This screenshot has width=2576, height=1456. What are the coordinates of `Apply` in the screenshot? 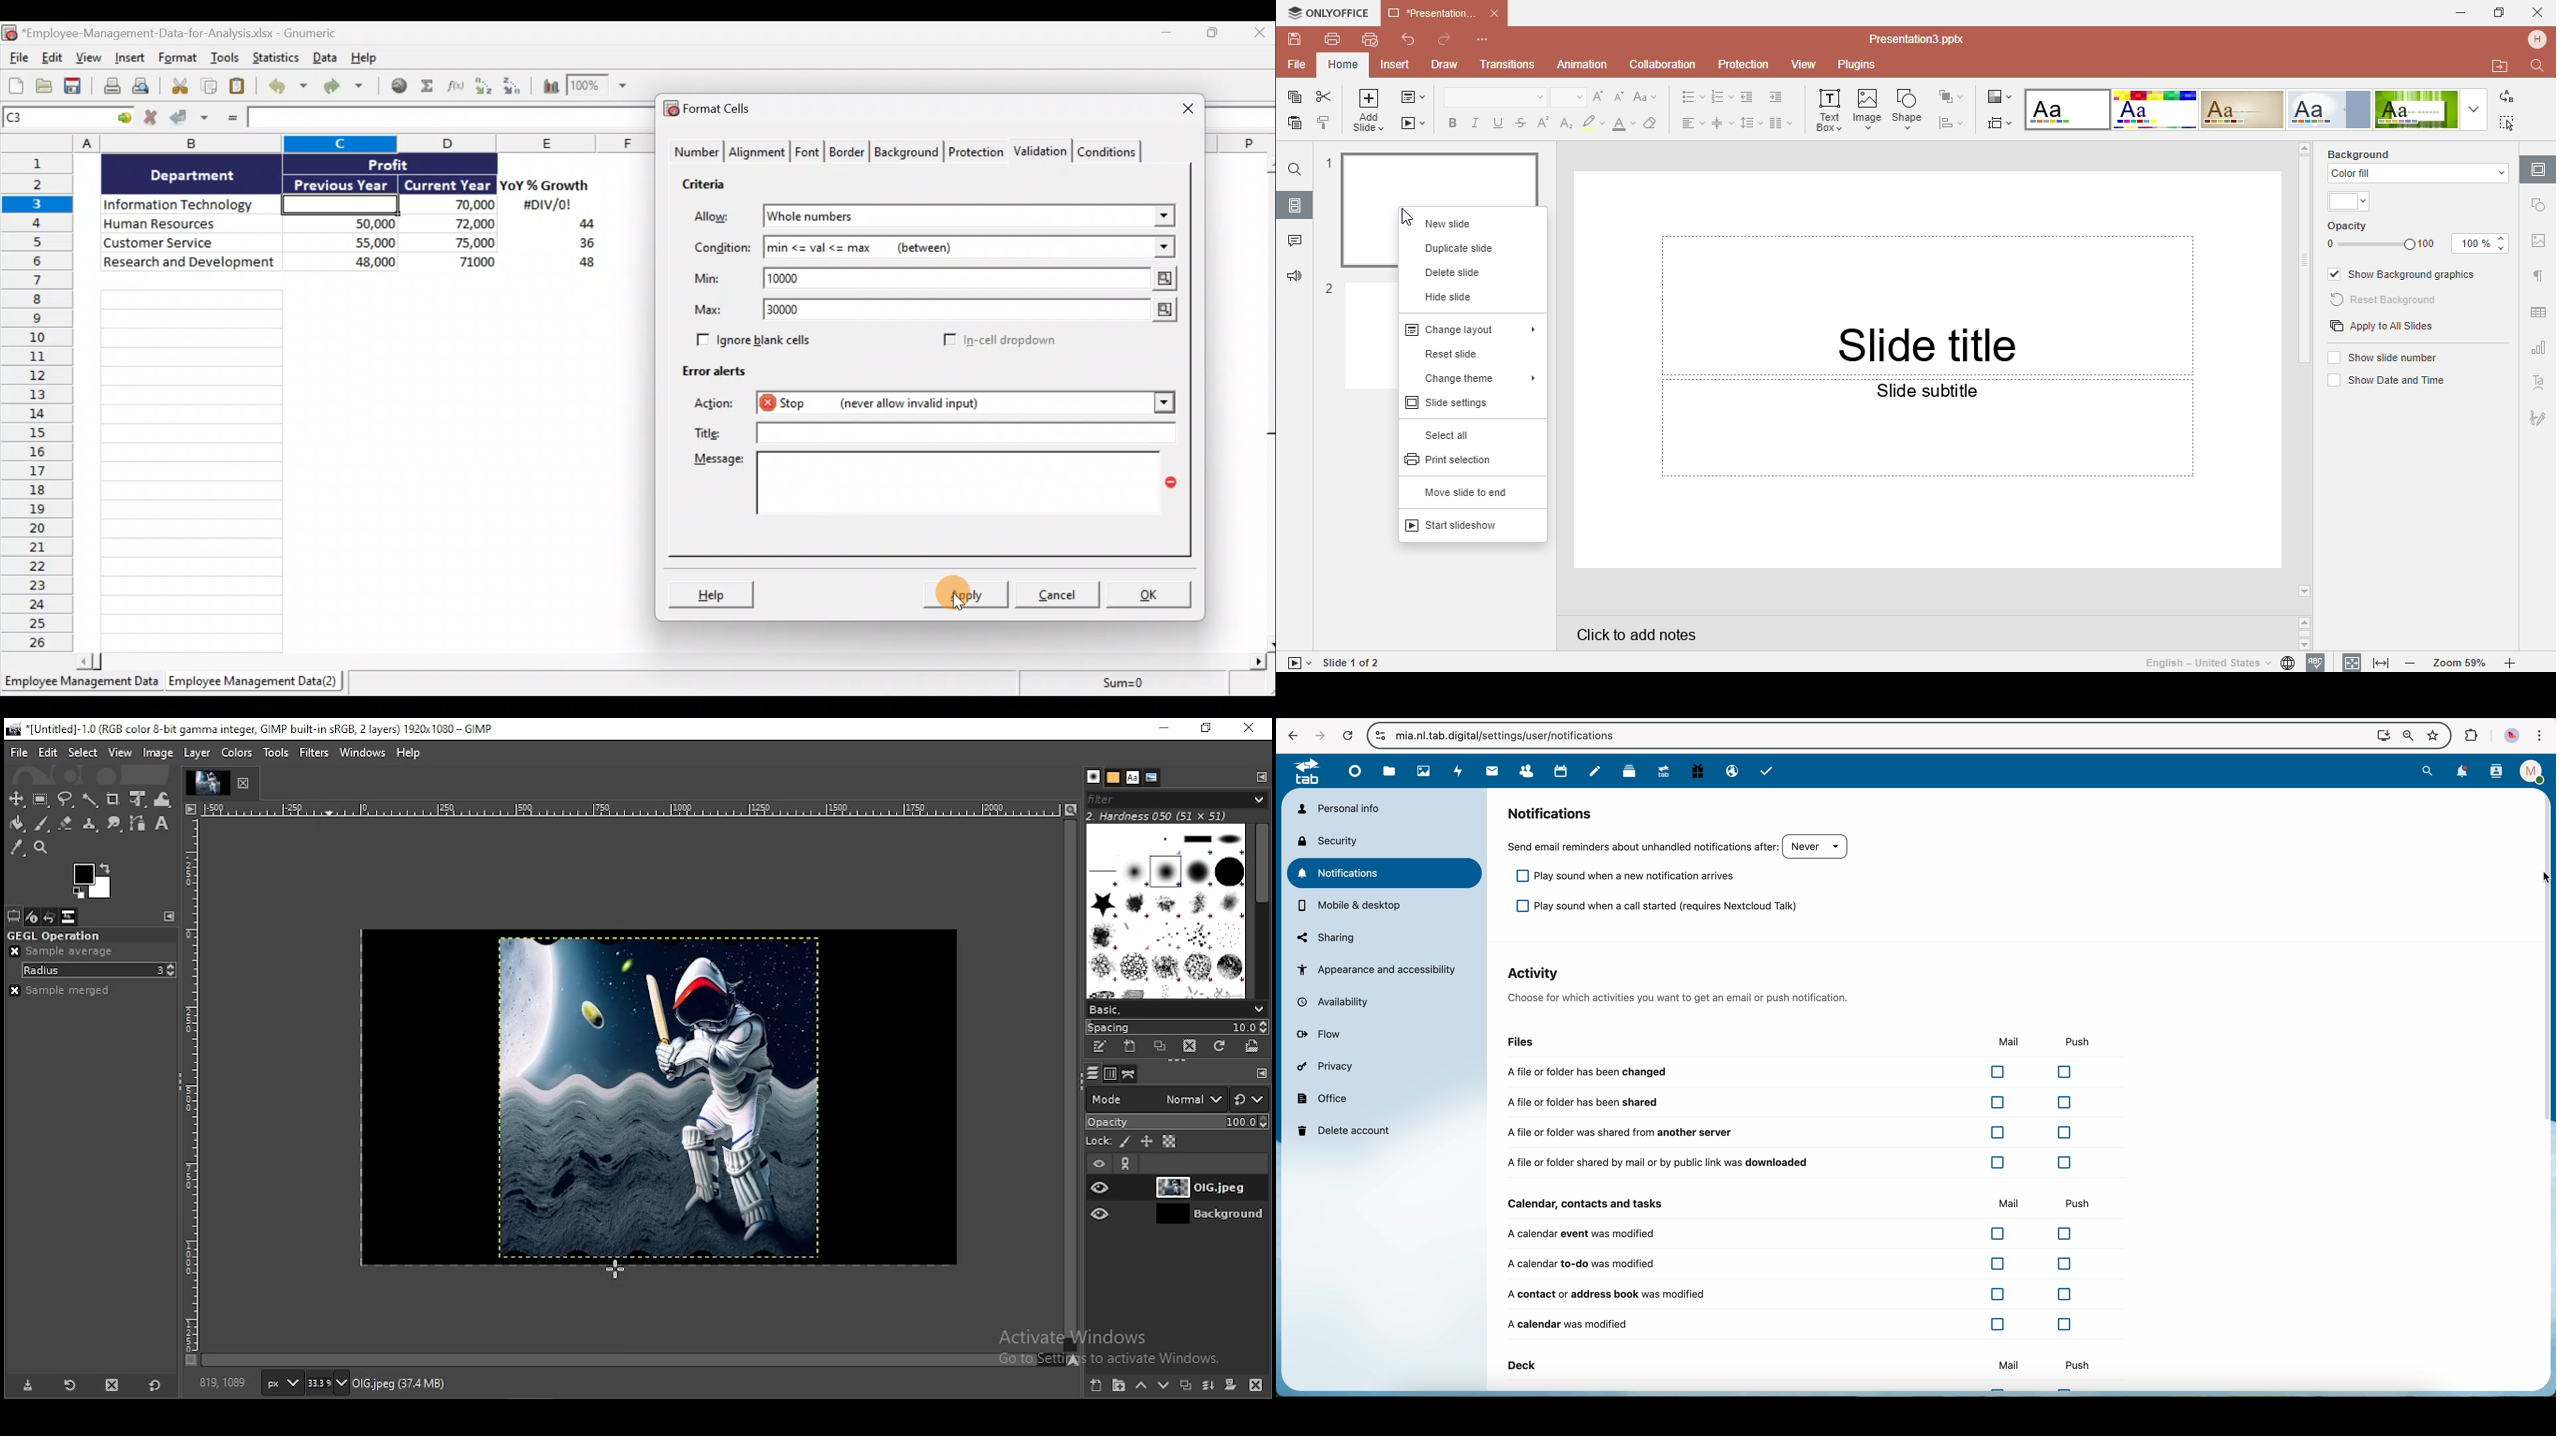 It's located at (967, 596).